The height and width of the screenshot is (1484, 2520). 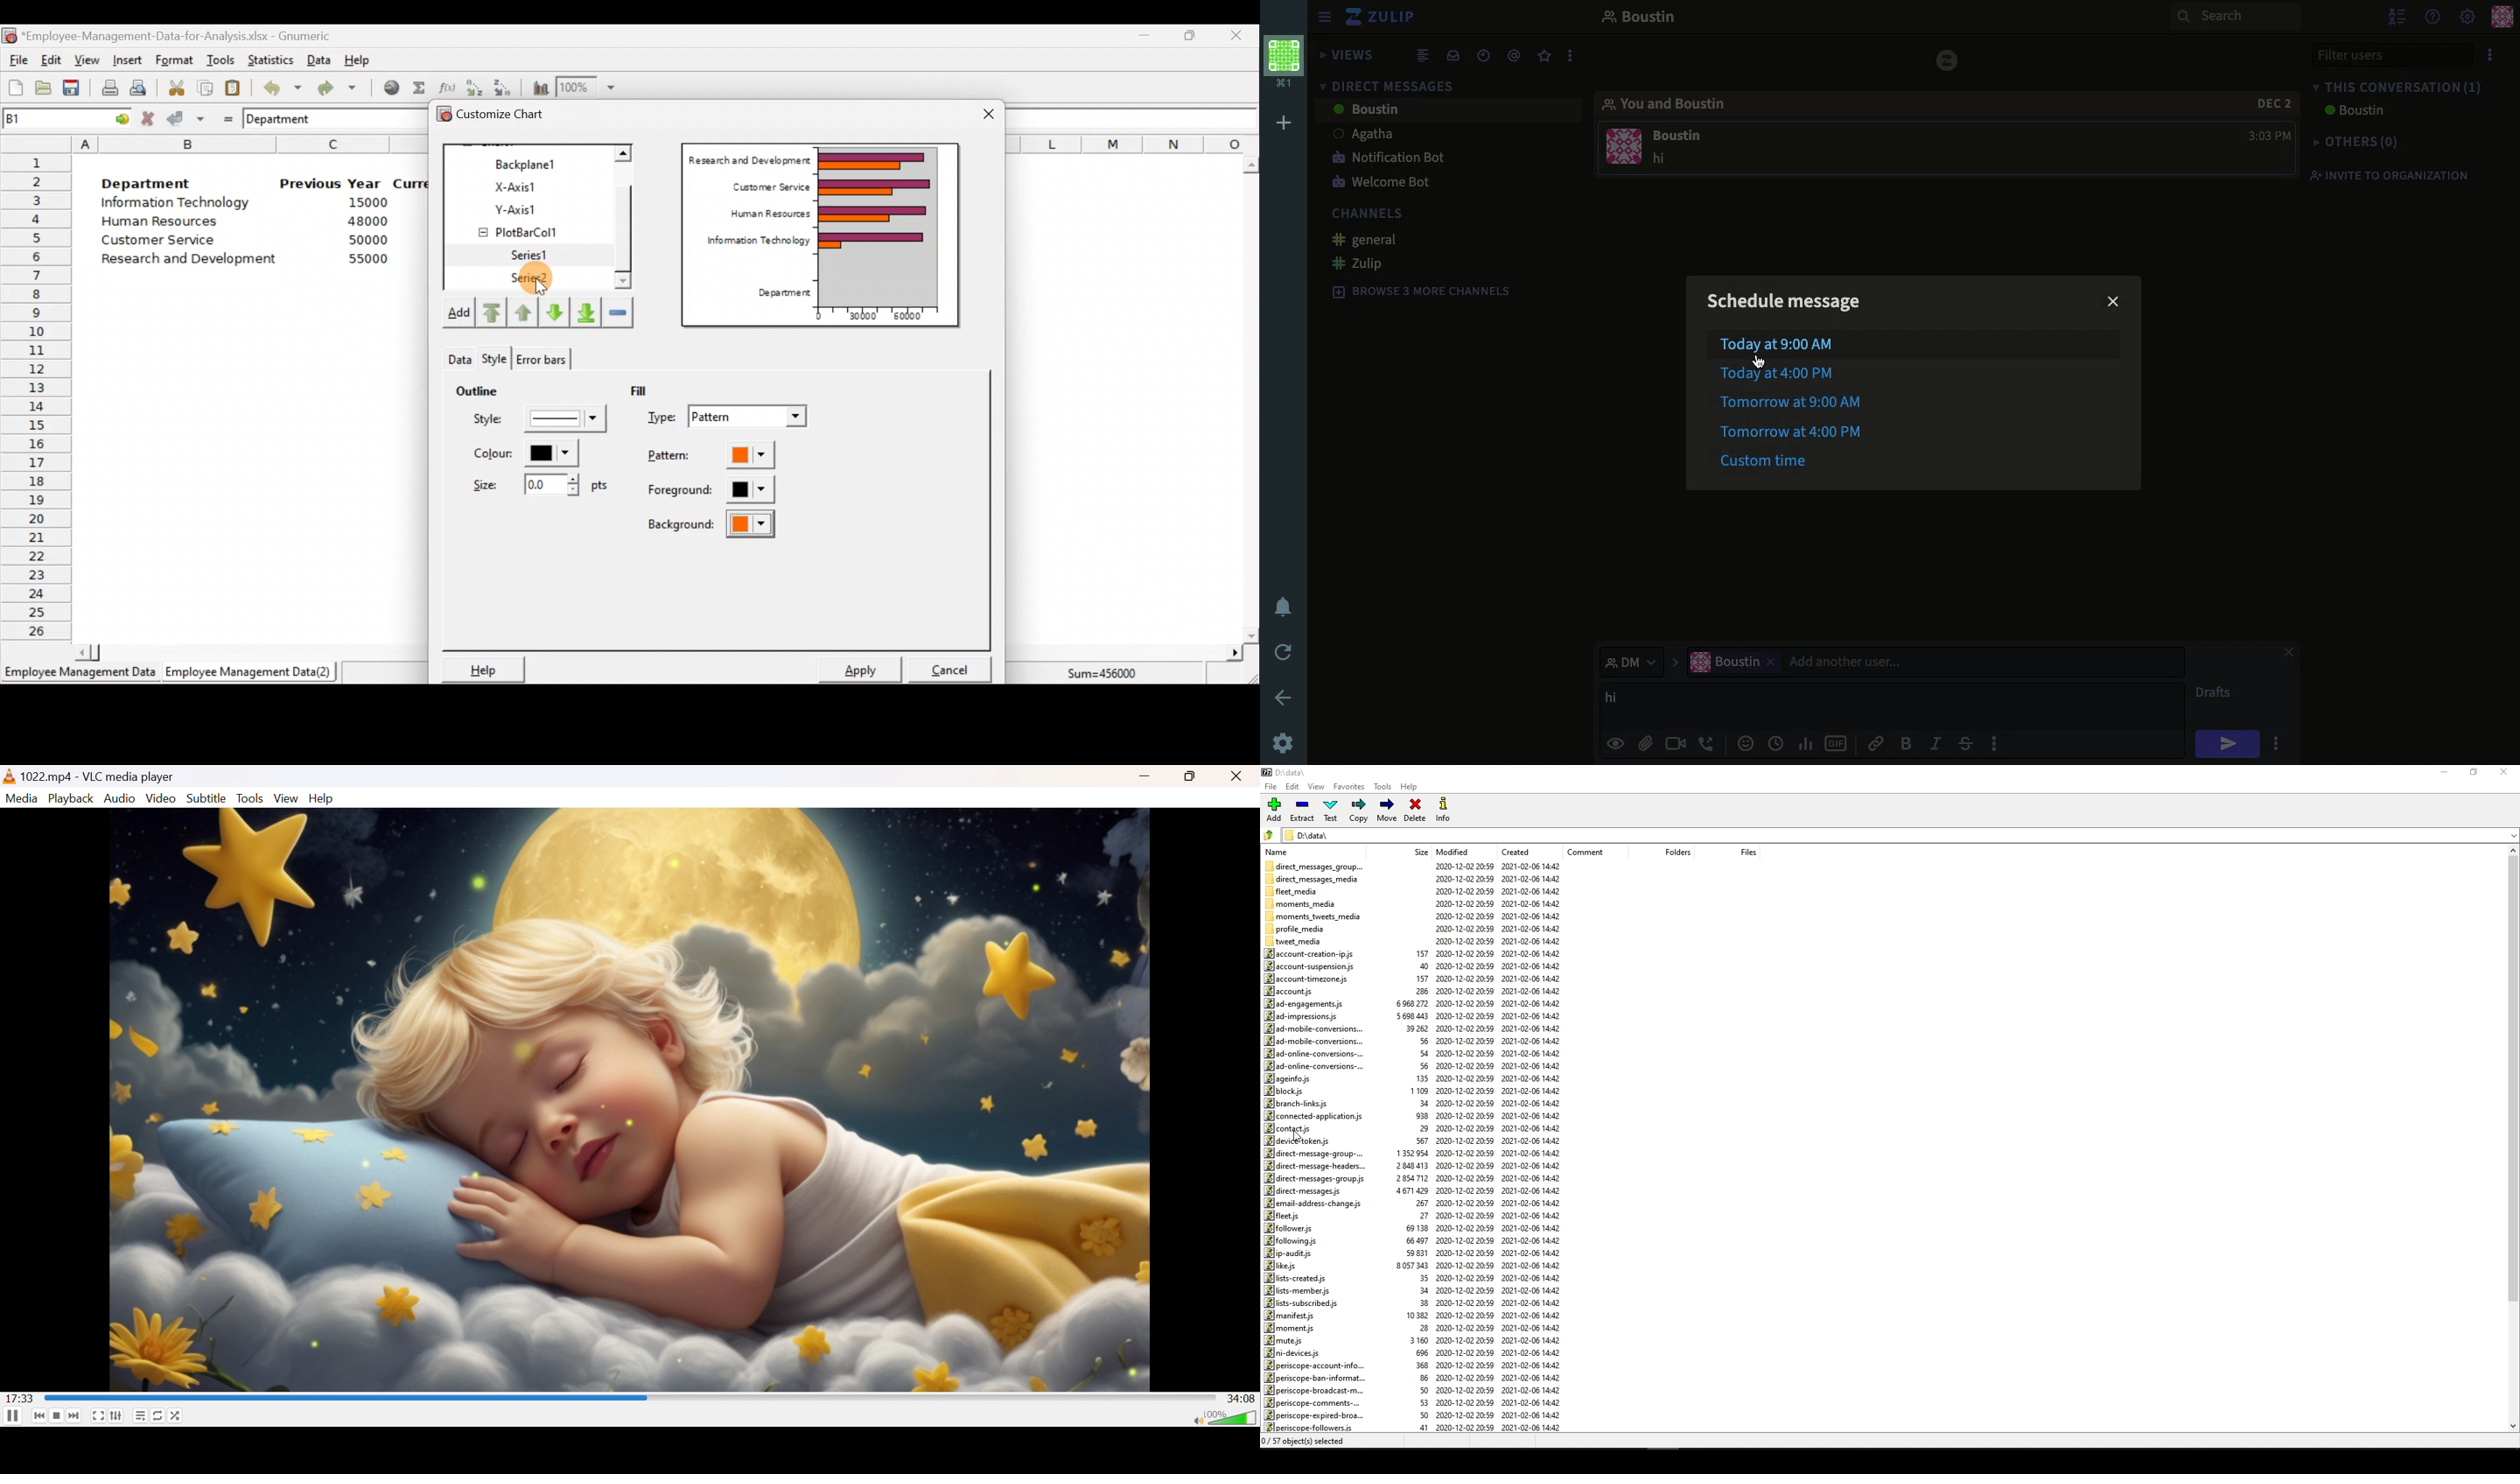 I want to click on contacts.js, so click(x=1292, y=1128).